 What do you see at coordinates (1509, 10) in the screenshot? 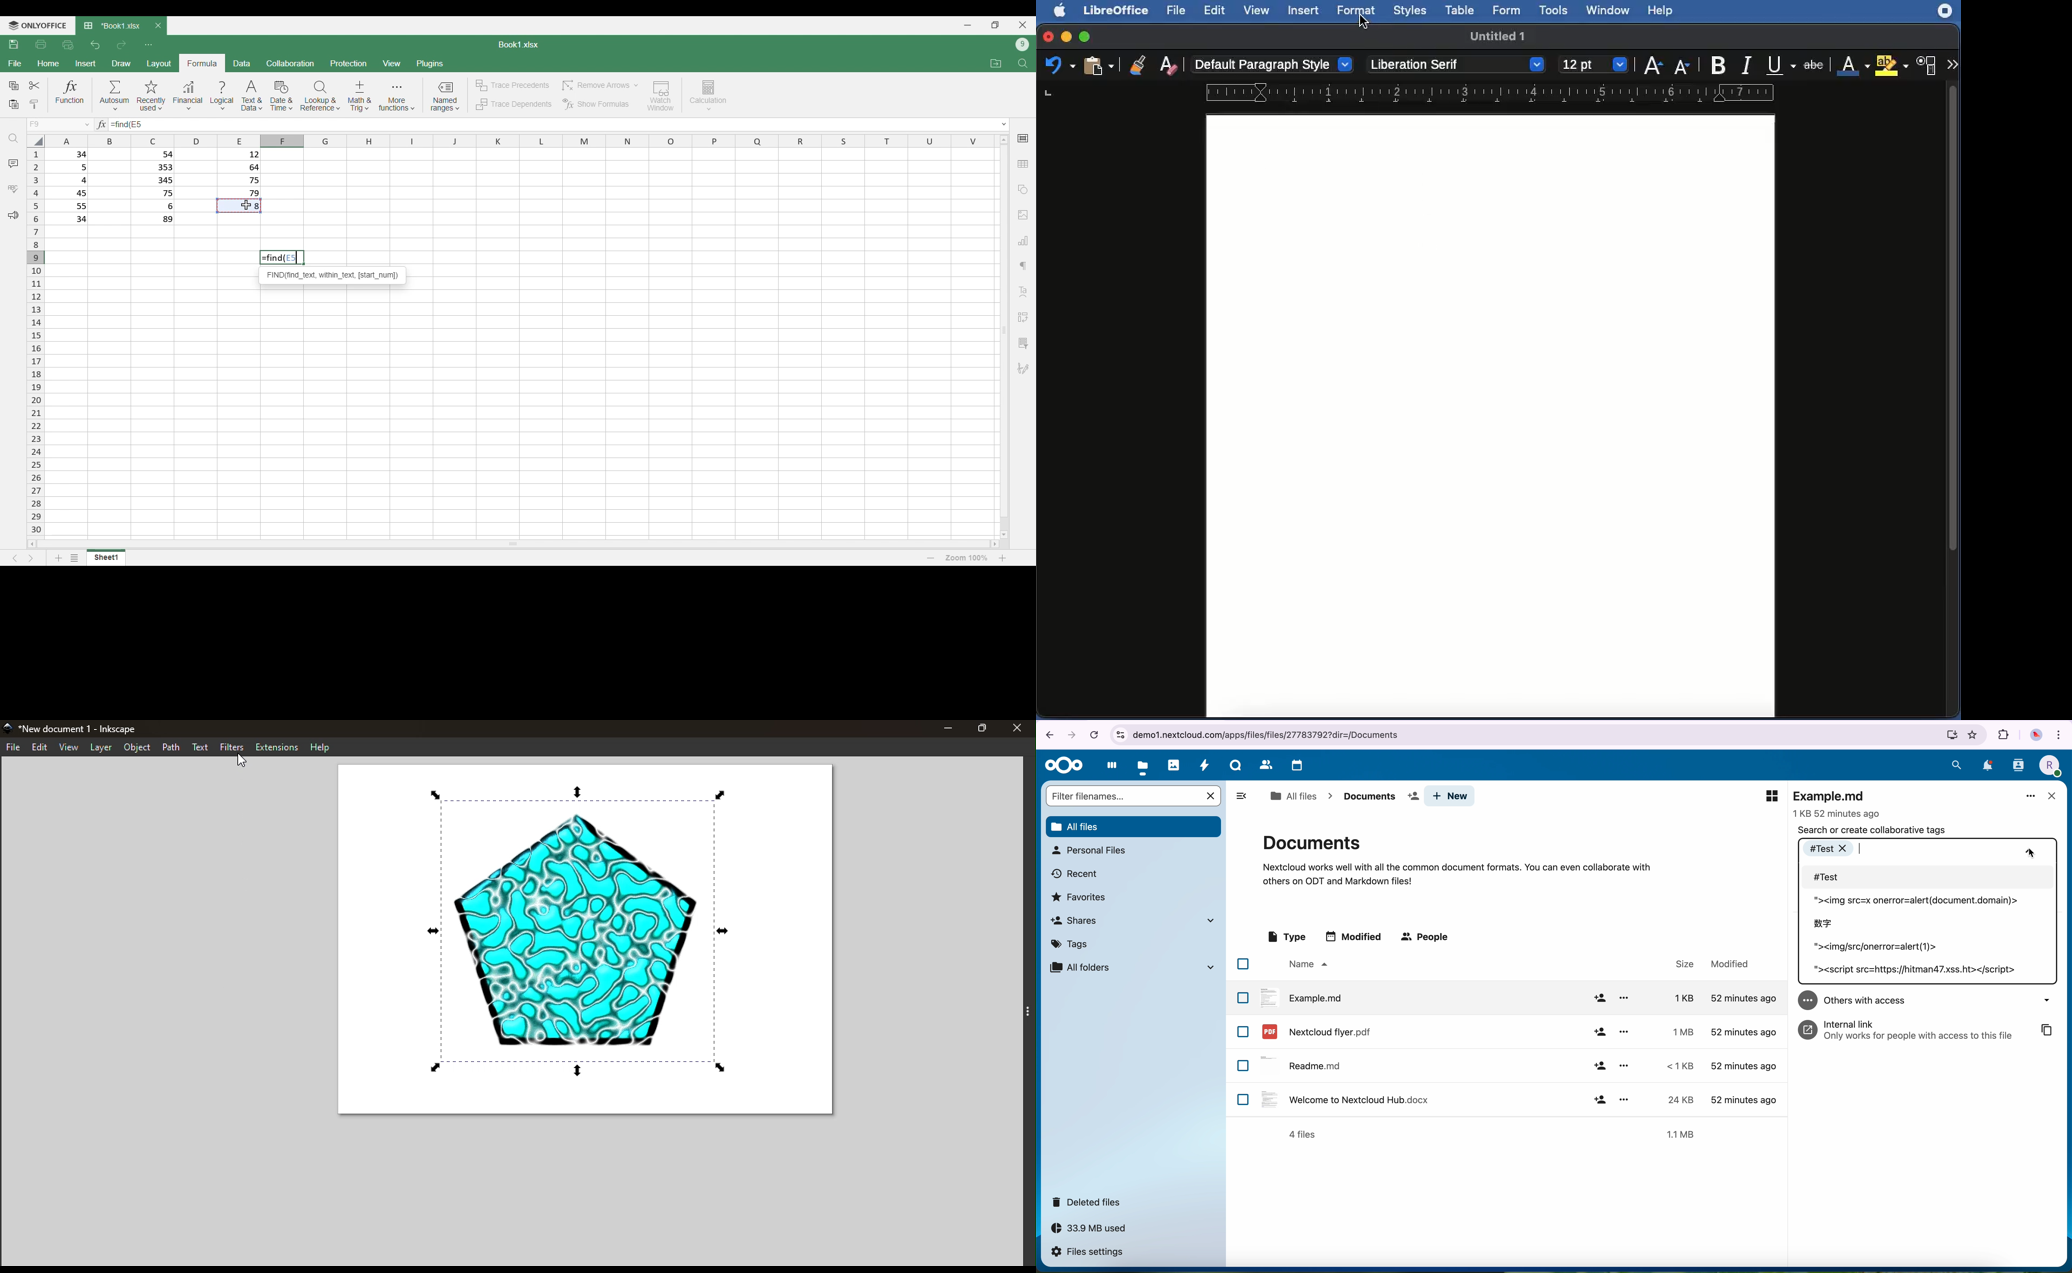
I see `Form` at bounding box center [1509, 10].